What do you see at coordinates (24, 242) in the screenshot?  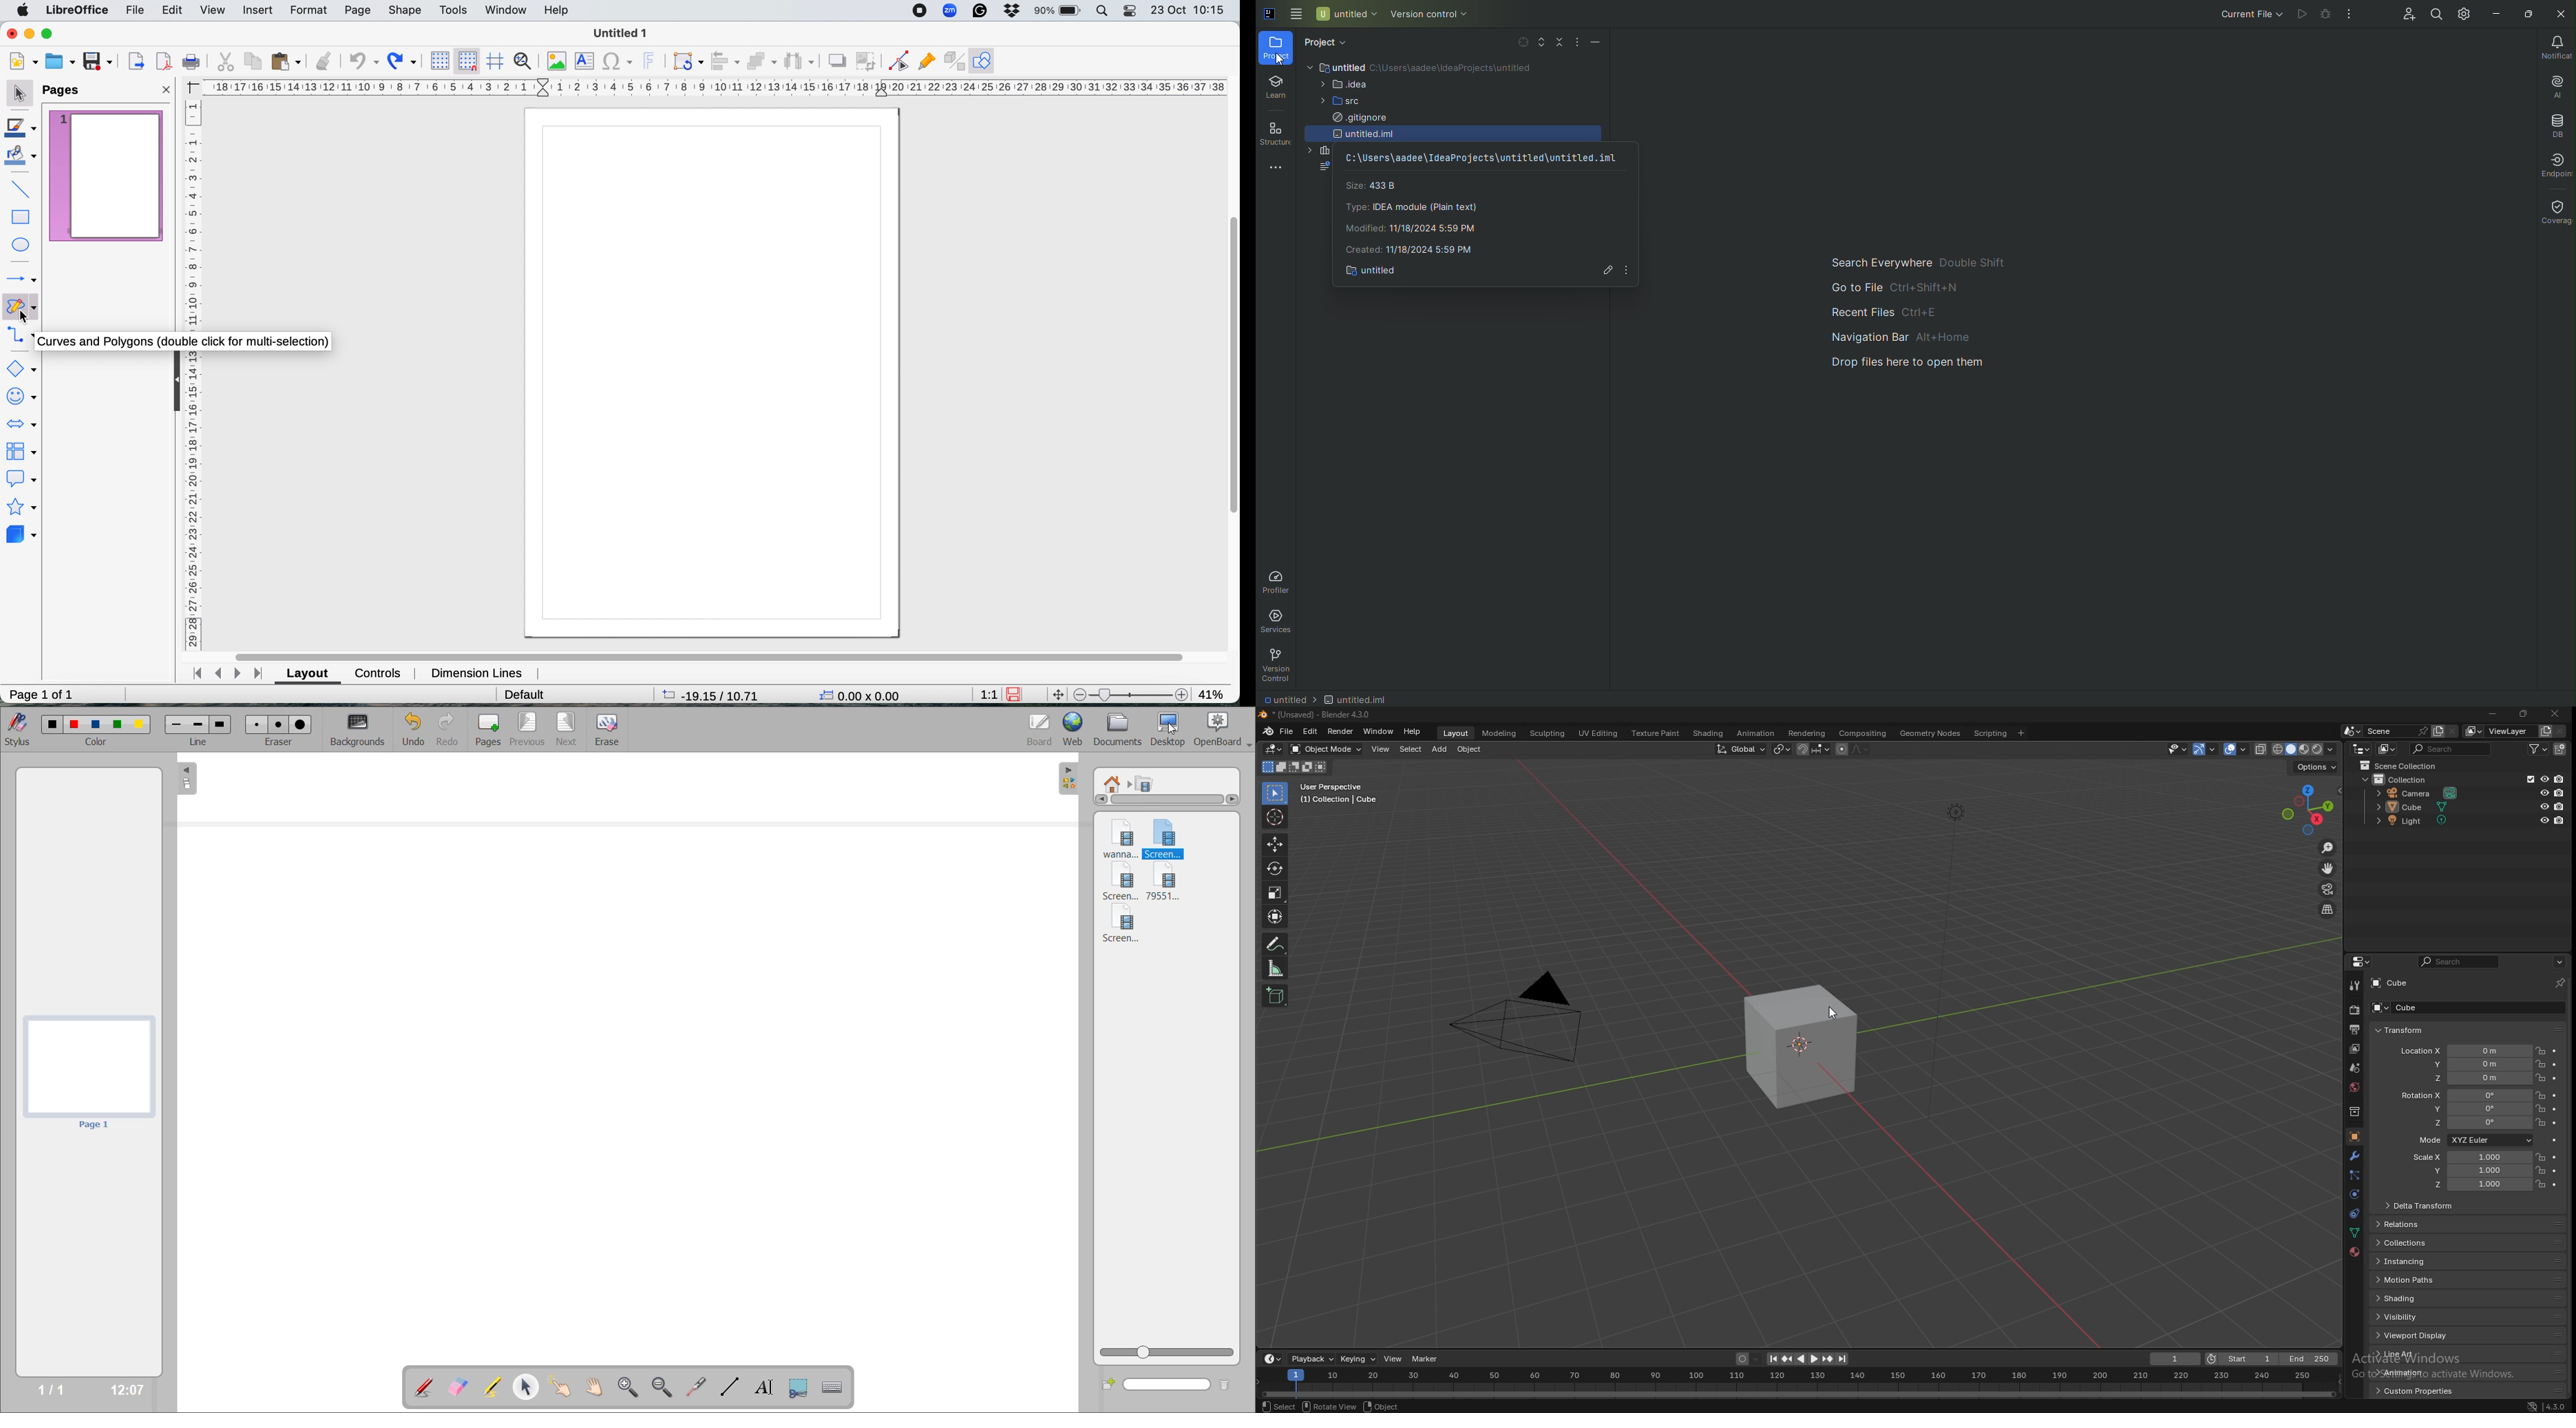 I see `ellipse` at bounding box center [24, 242].